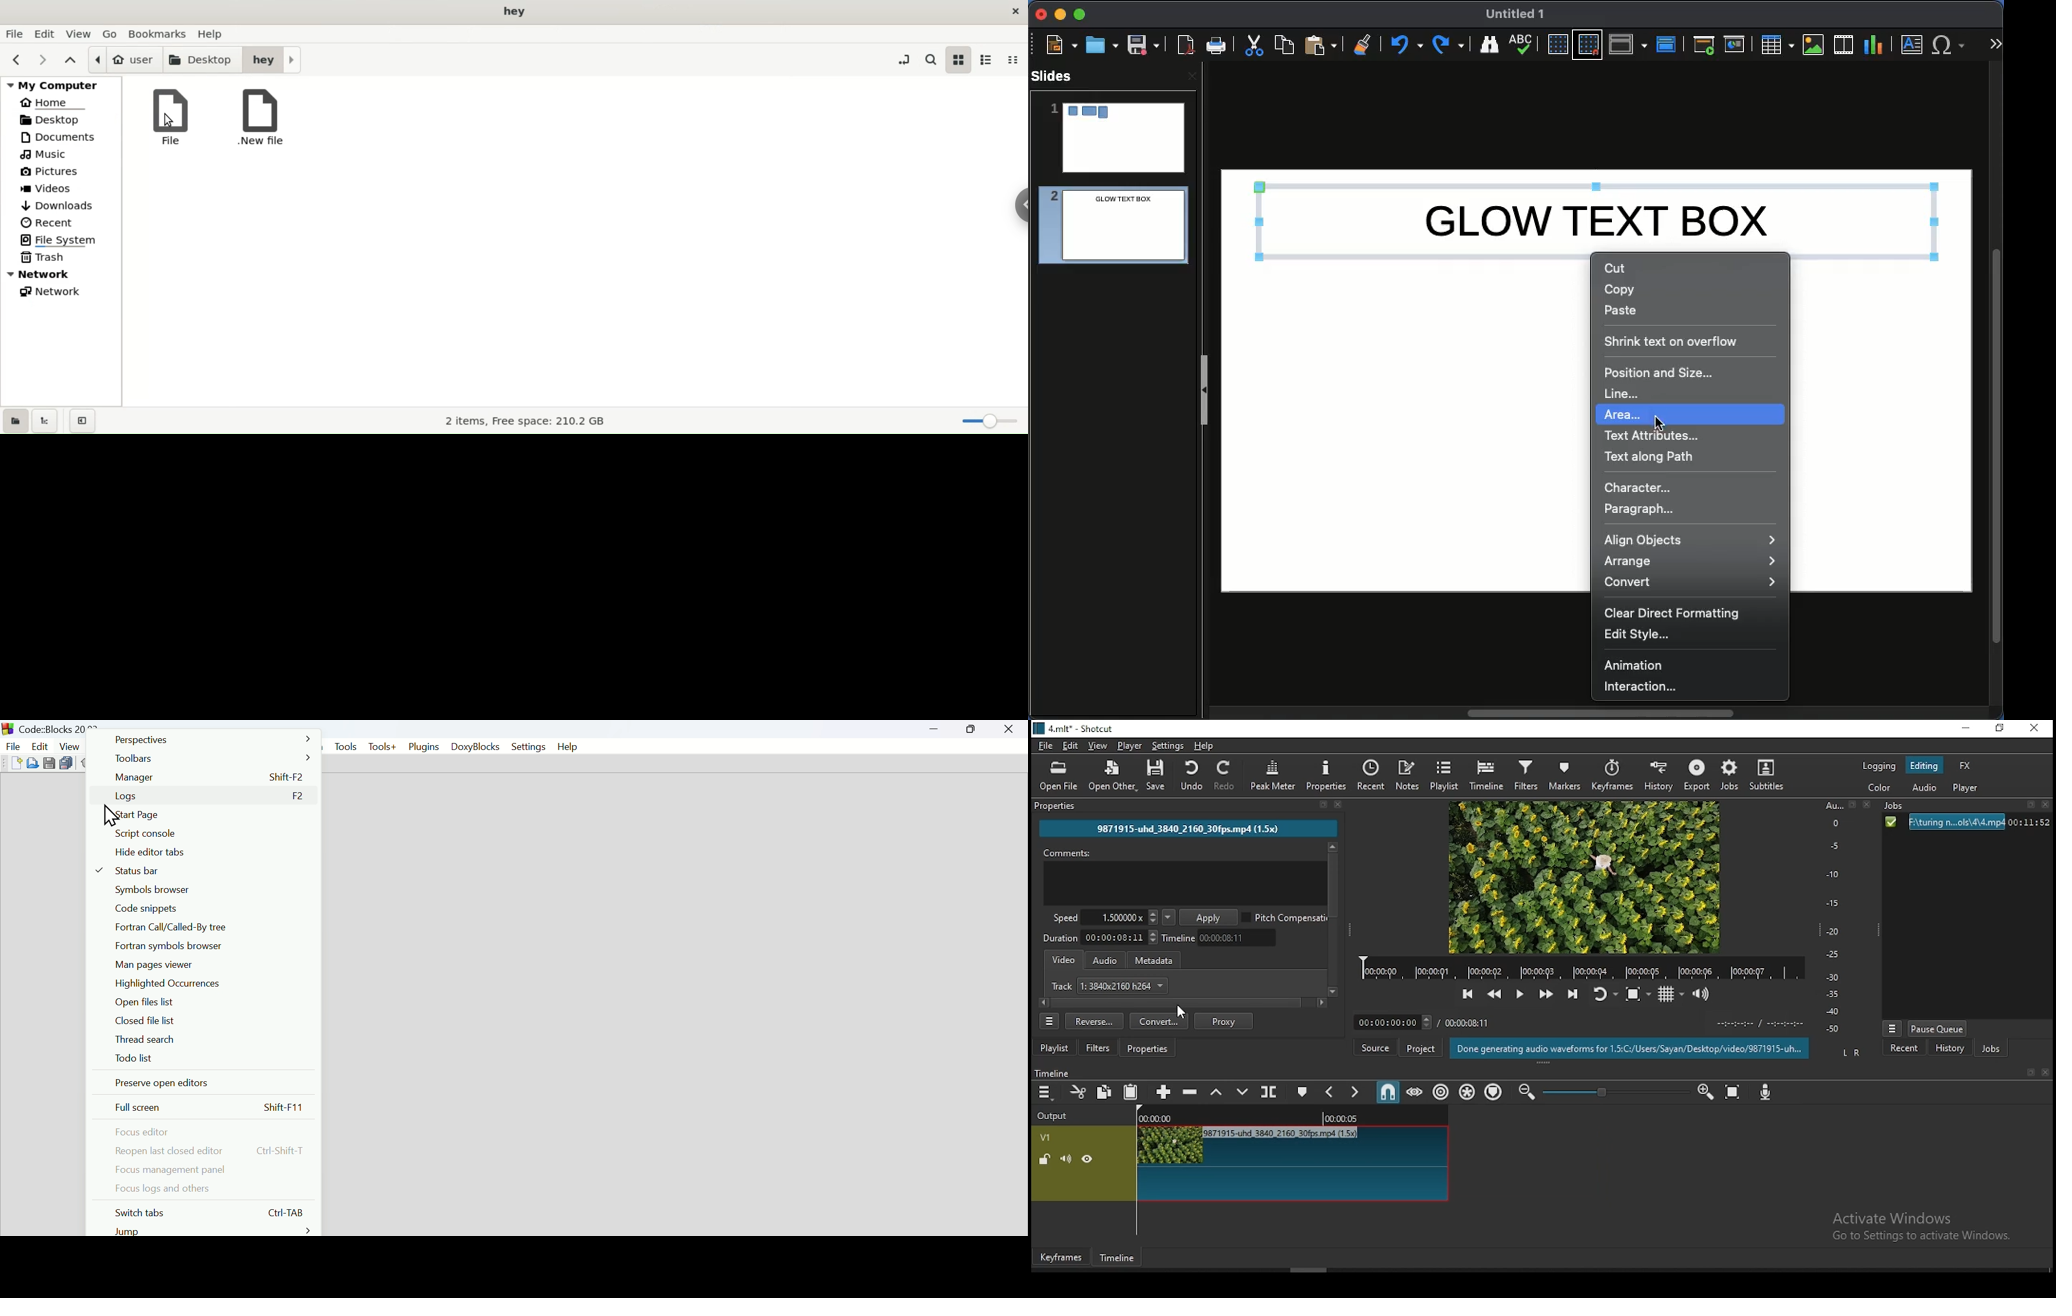  I want to click on keyframes, so click(1615, 775).